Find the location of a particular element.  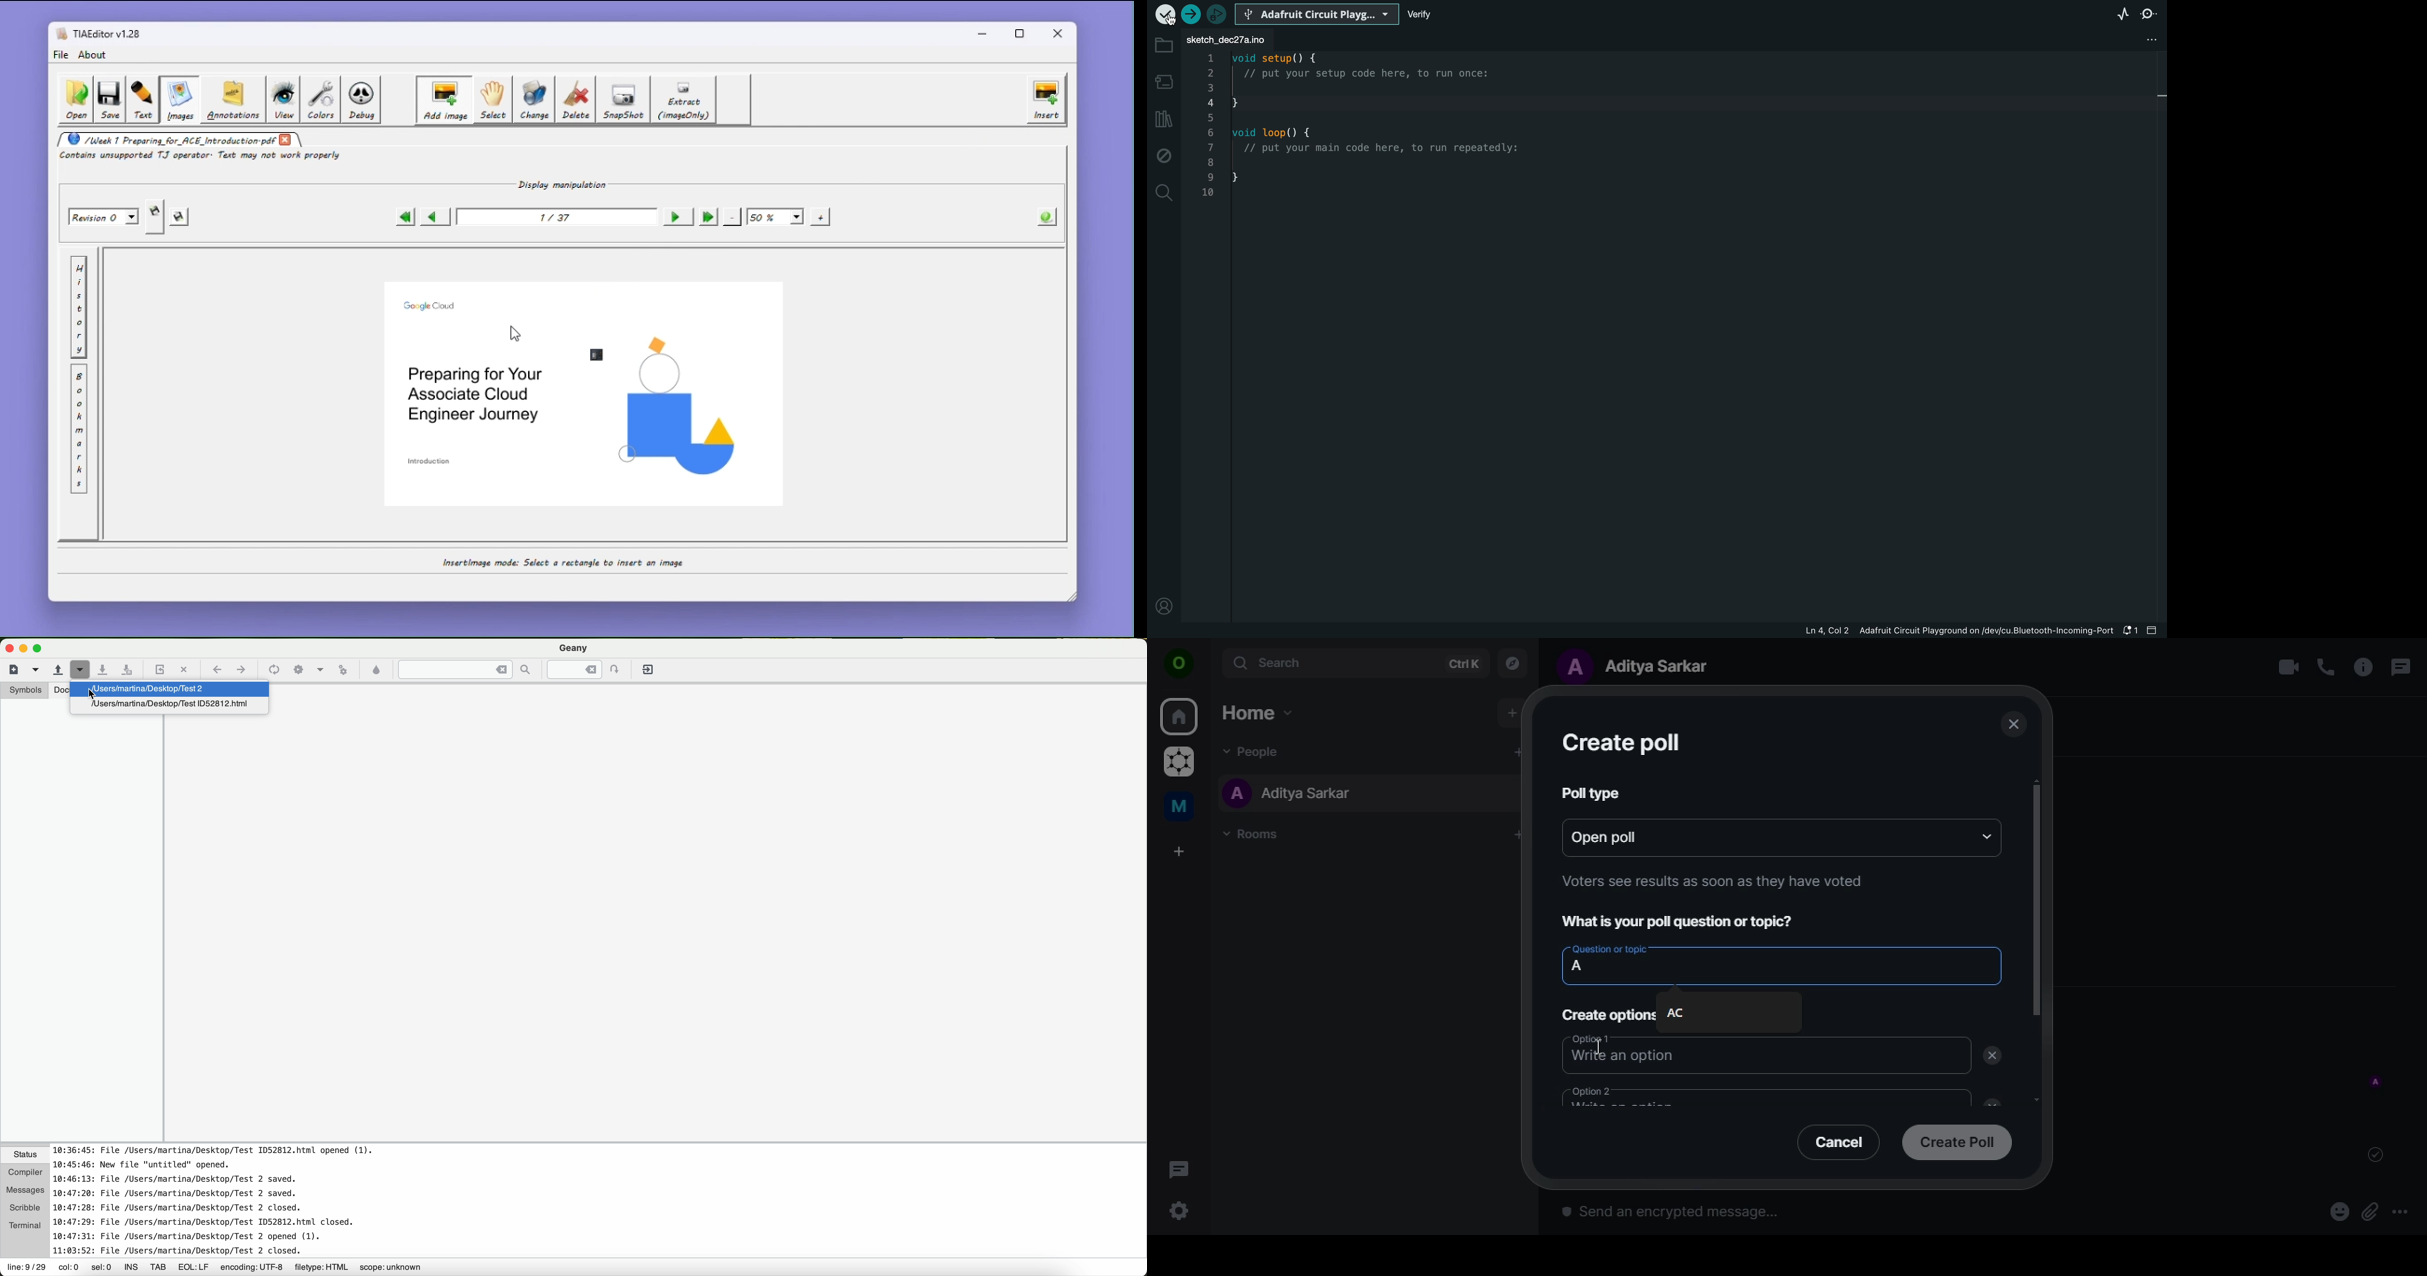

scrollbar is located at coordinates (2034, 901).